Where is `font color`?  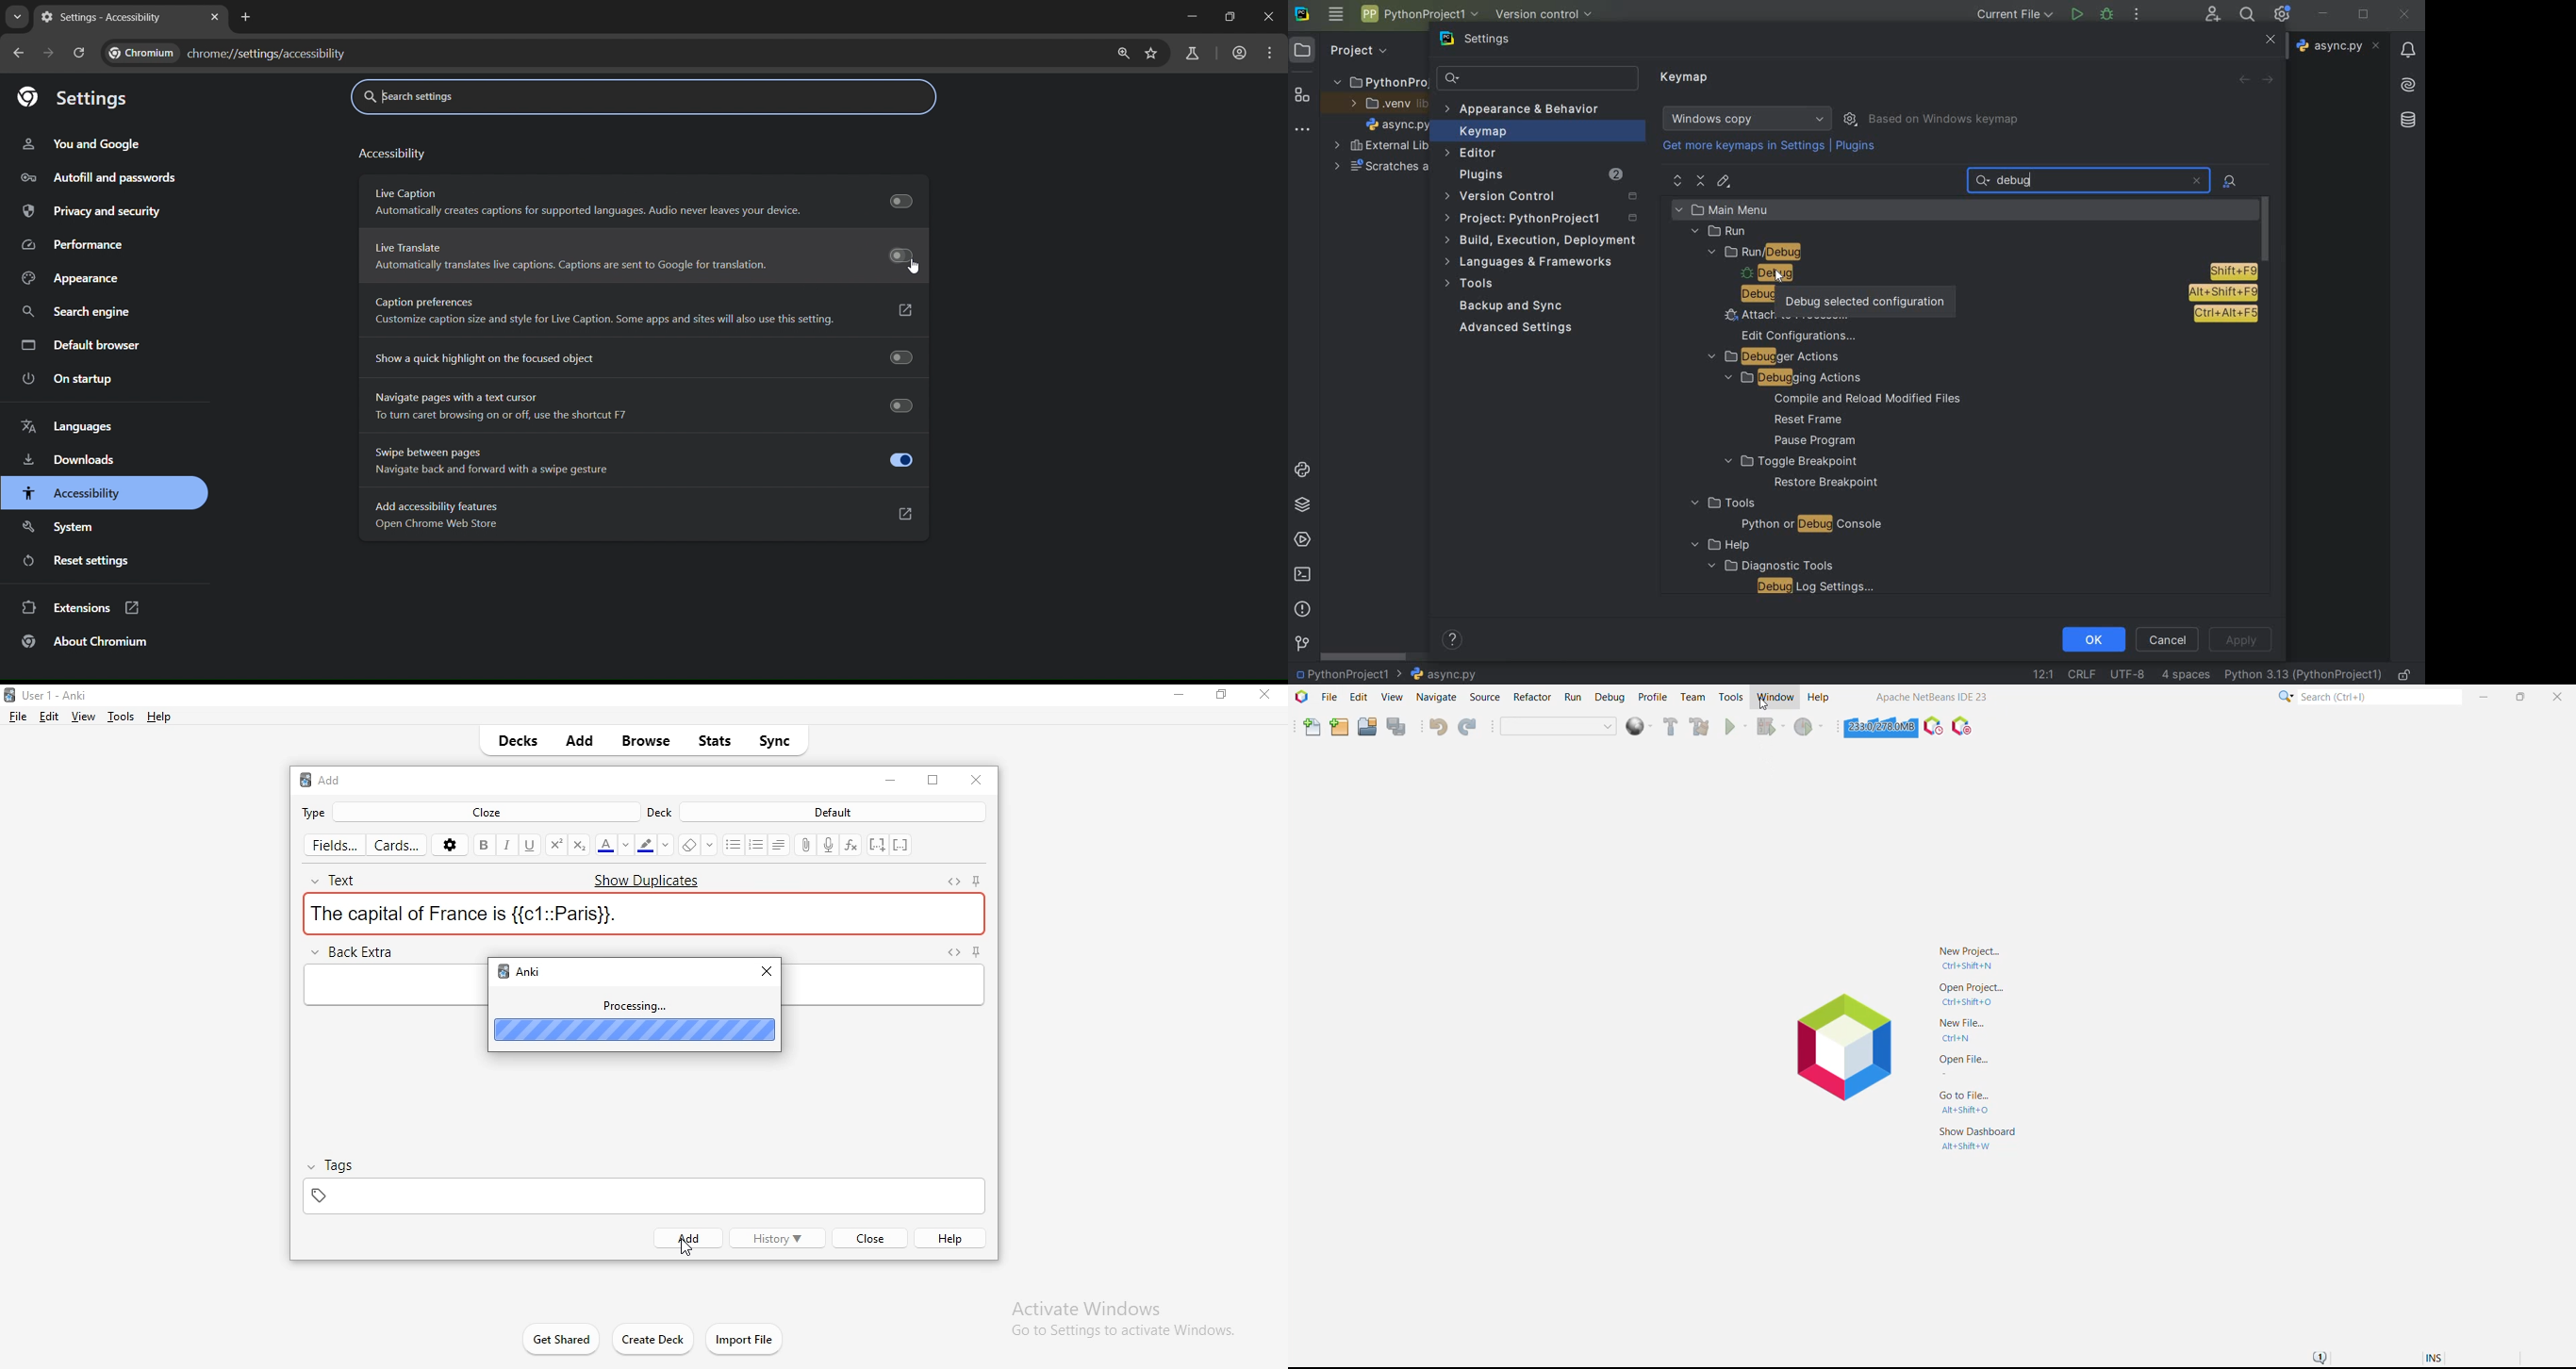 font color is located at coordinates (657, 844).